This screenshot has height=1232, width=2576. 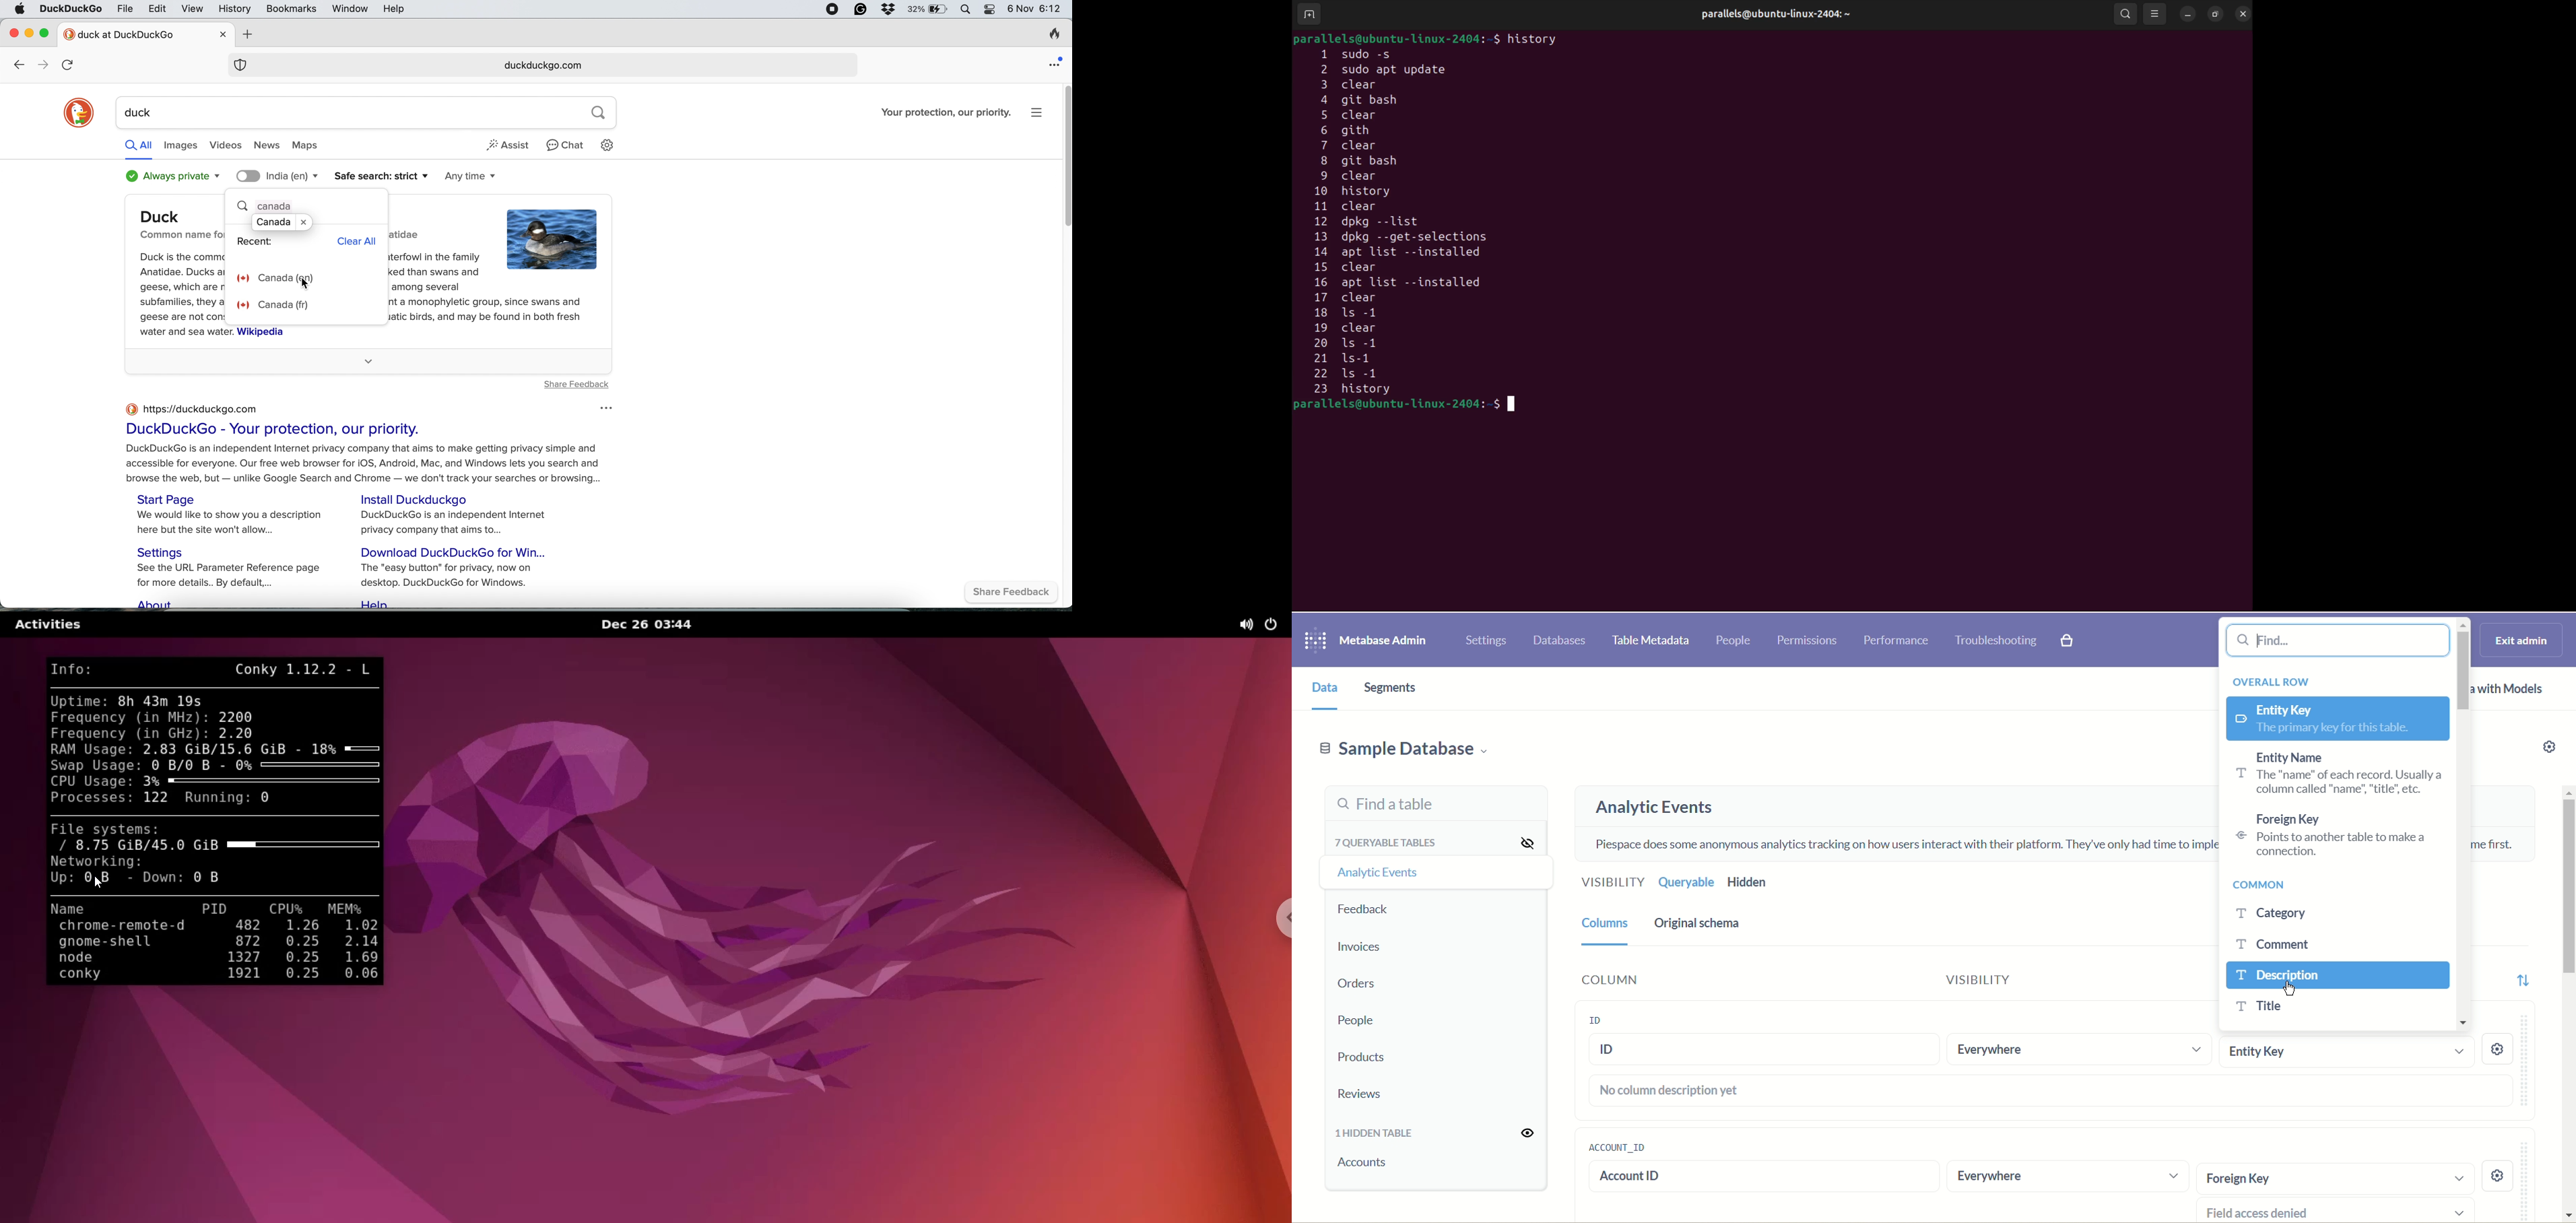 I want to click on 19 clear, so click(x=1348, y=329).